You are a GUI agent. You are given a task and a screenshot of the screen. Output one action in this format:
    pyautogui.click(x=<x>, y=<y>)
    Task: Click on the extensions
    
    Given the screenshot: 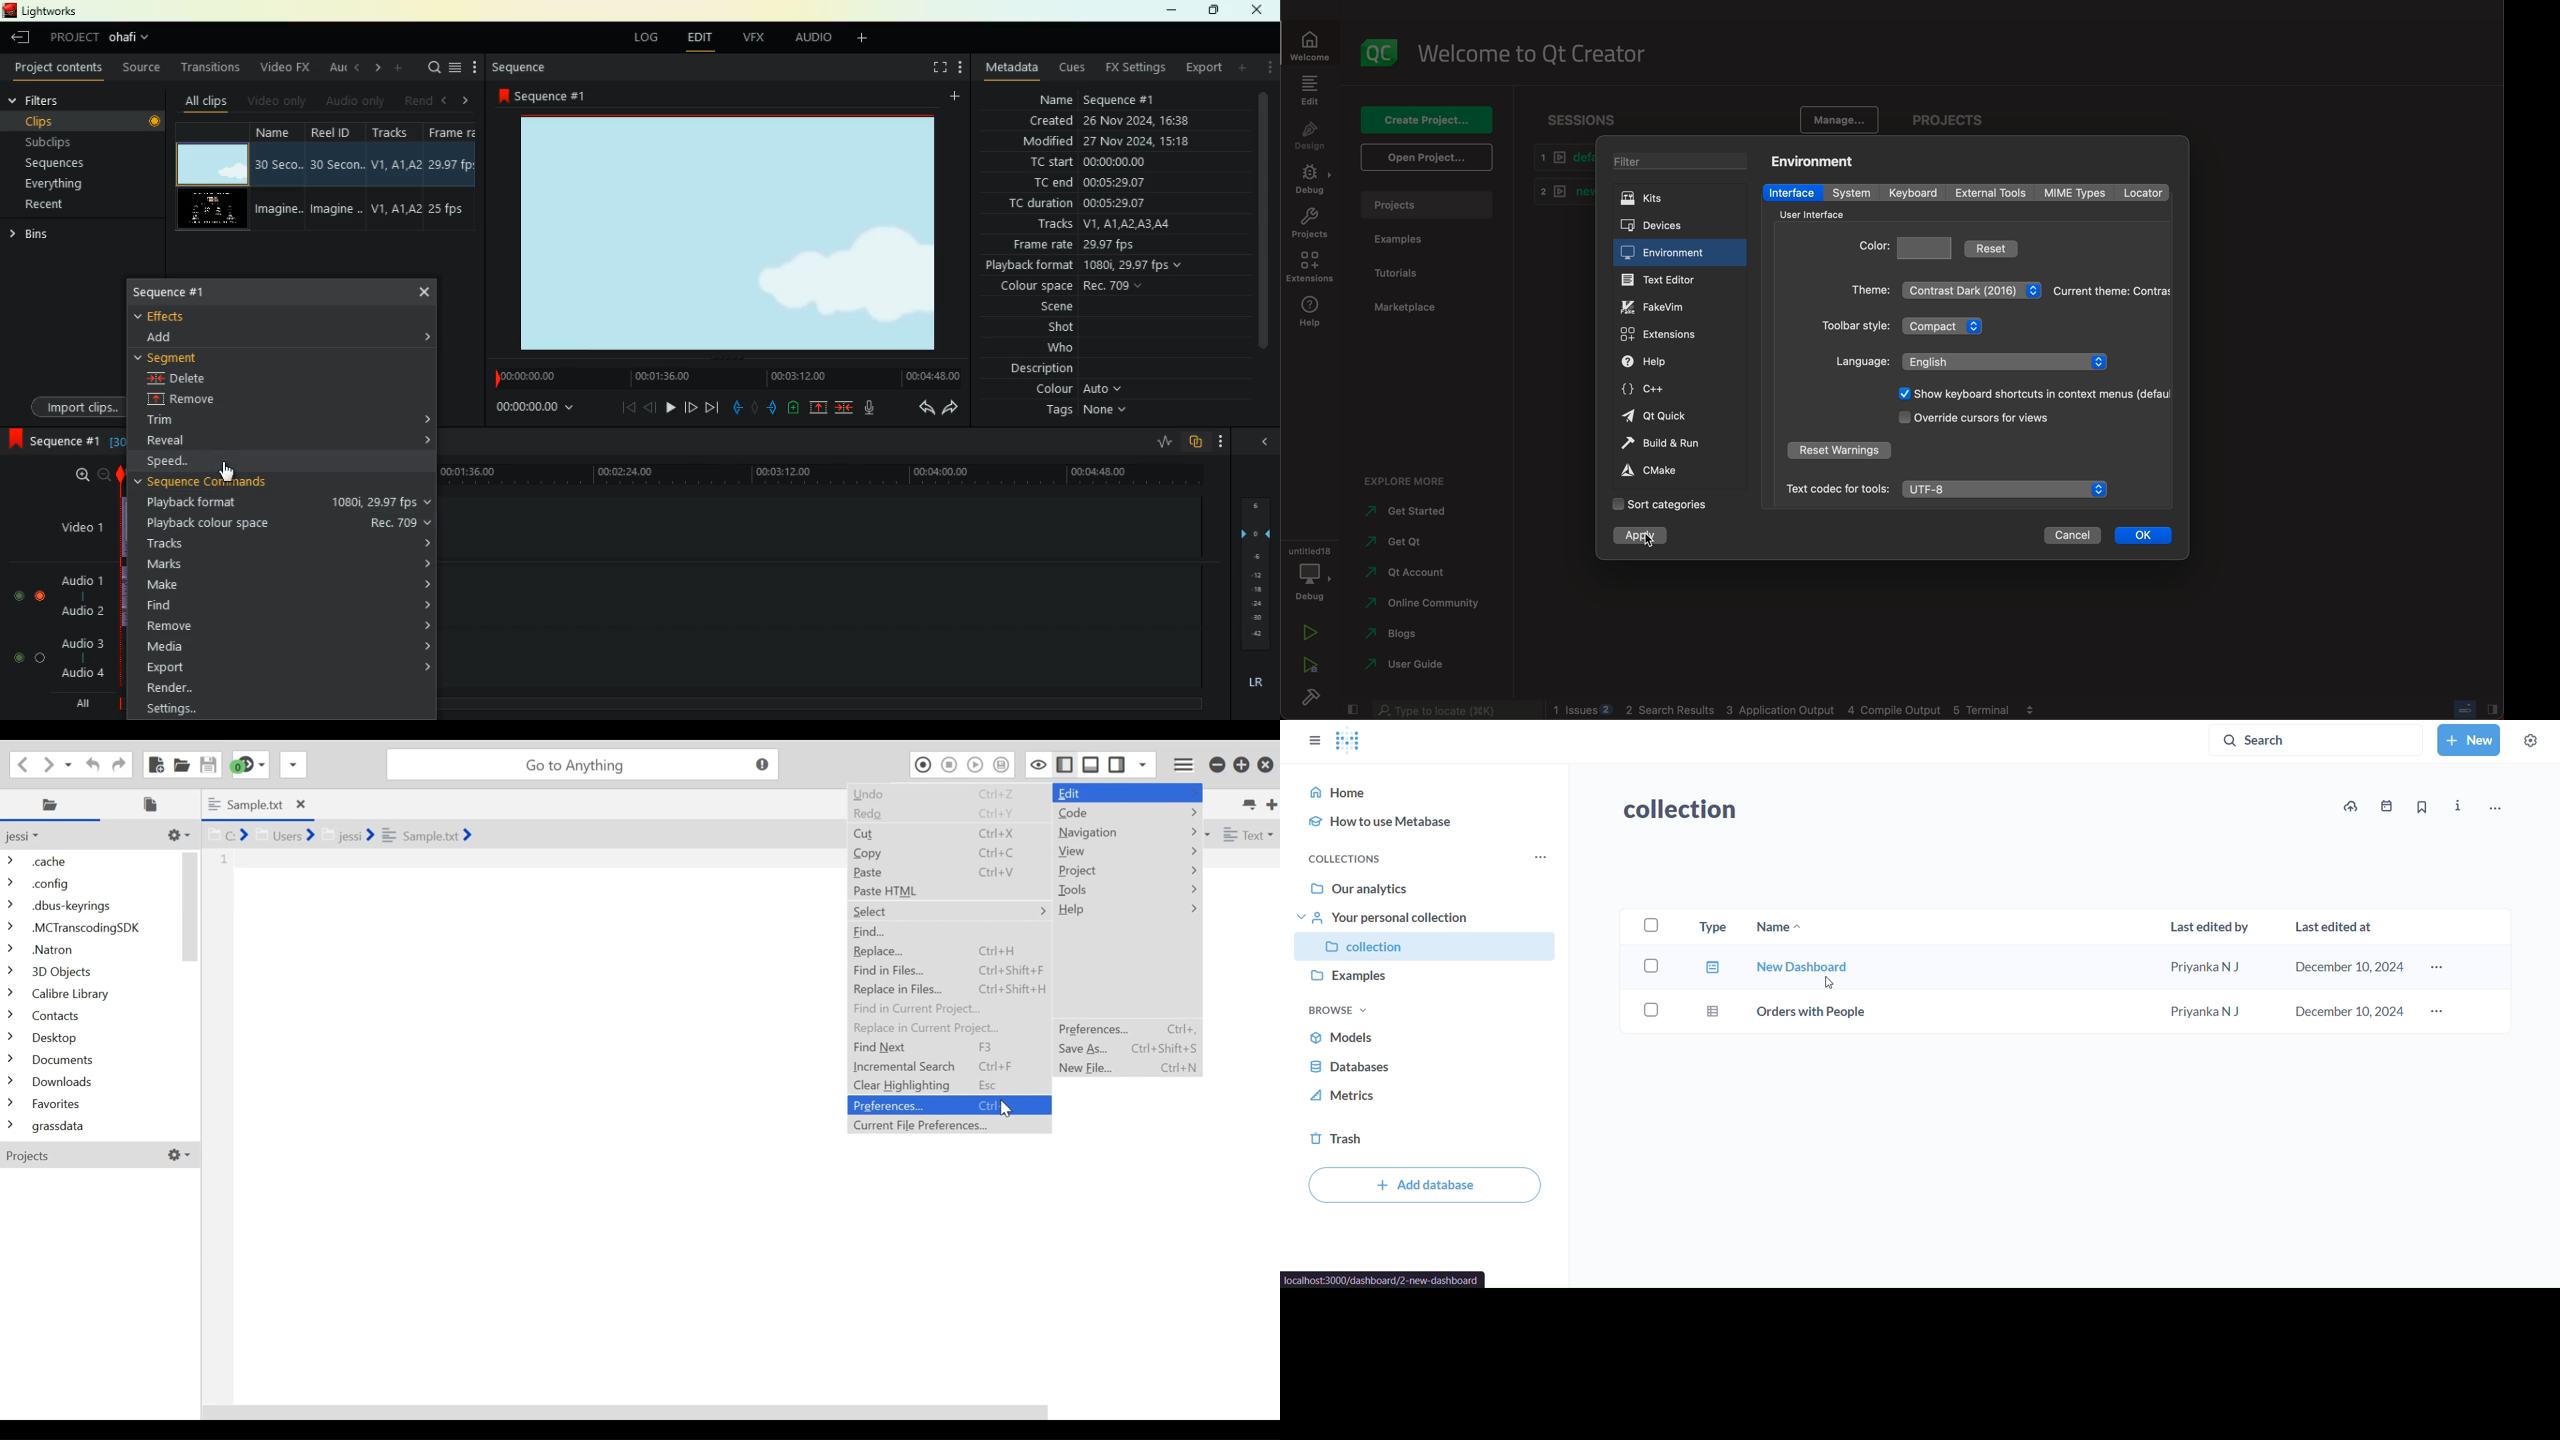 What is the action you would take?
    pyautogui.click(x=1311, y=267)
    